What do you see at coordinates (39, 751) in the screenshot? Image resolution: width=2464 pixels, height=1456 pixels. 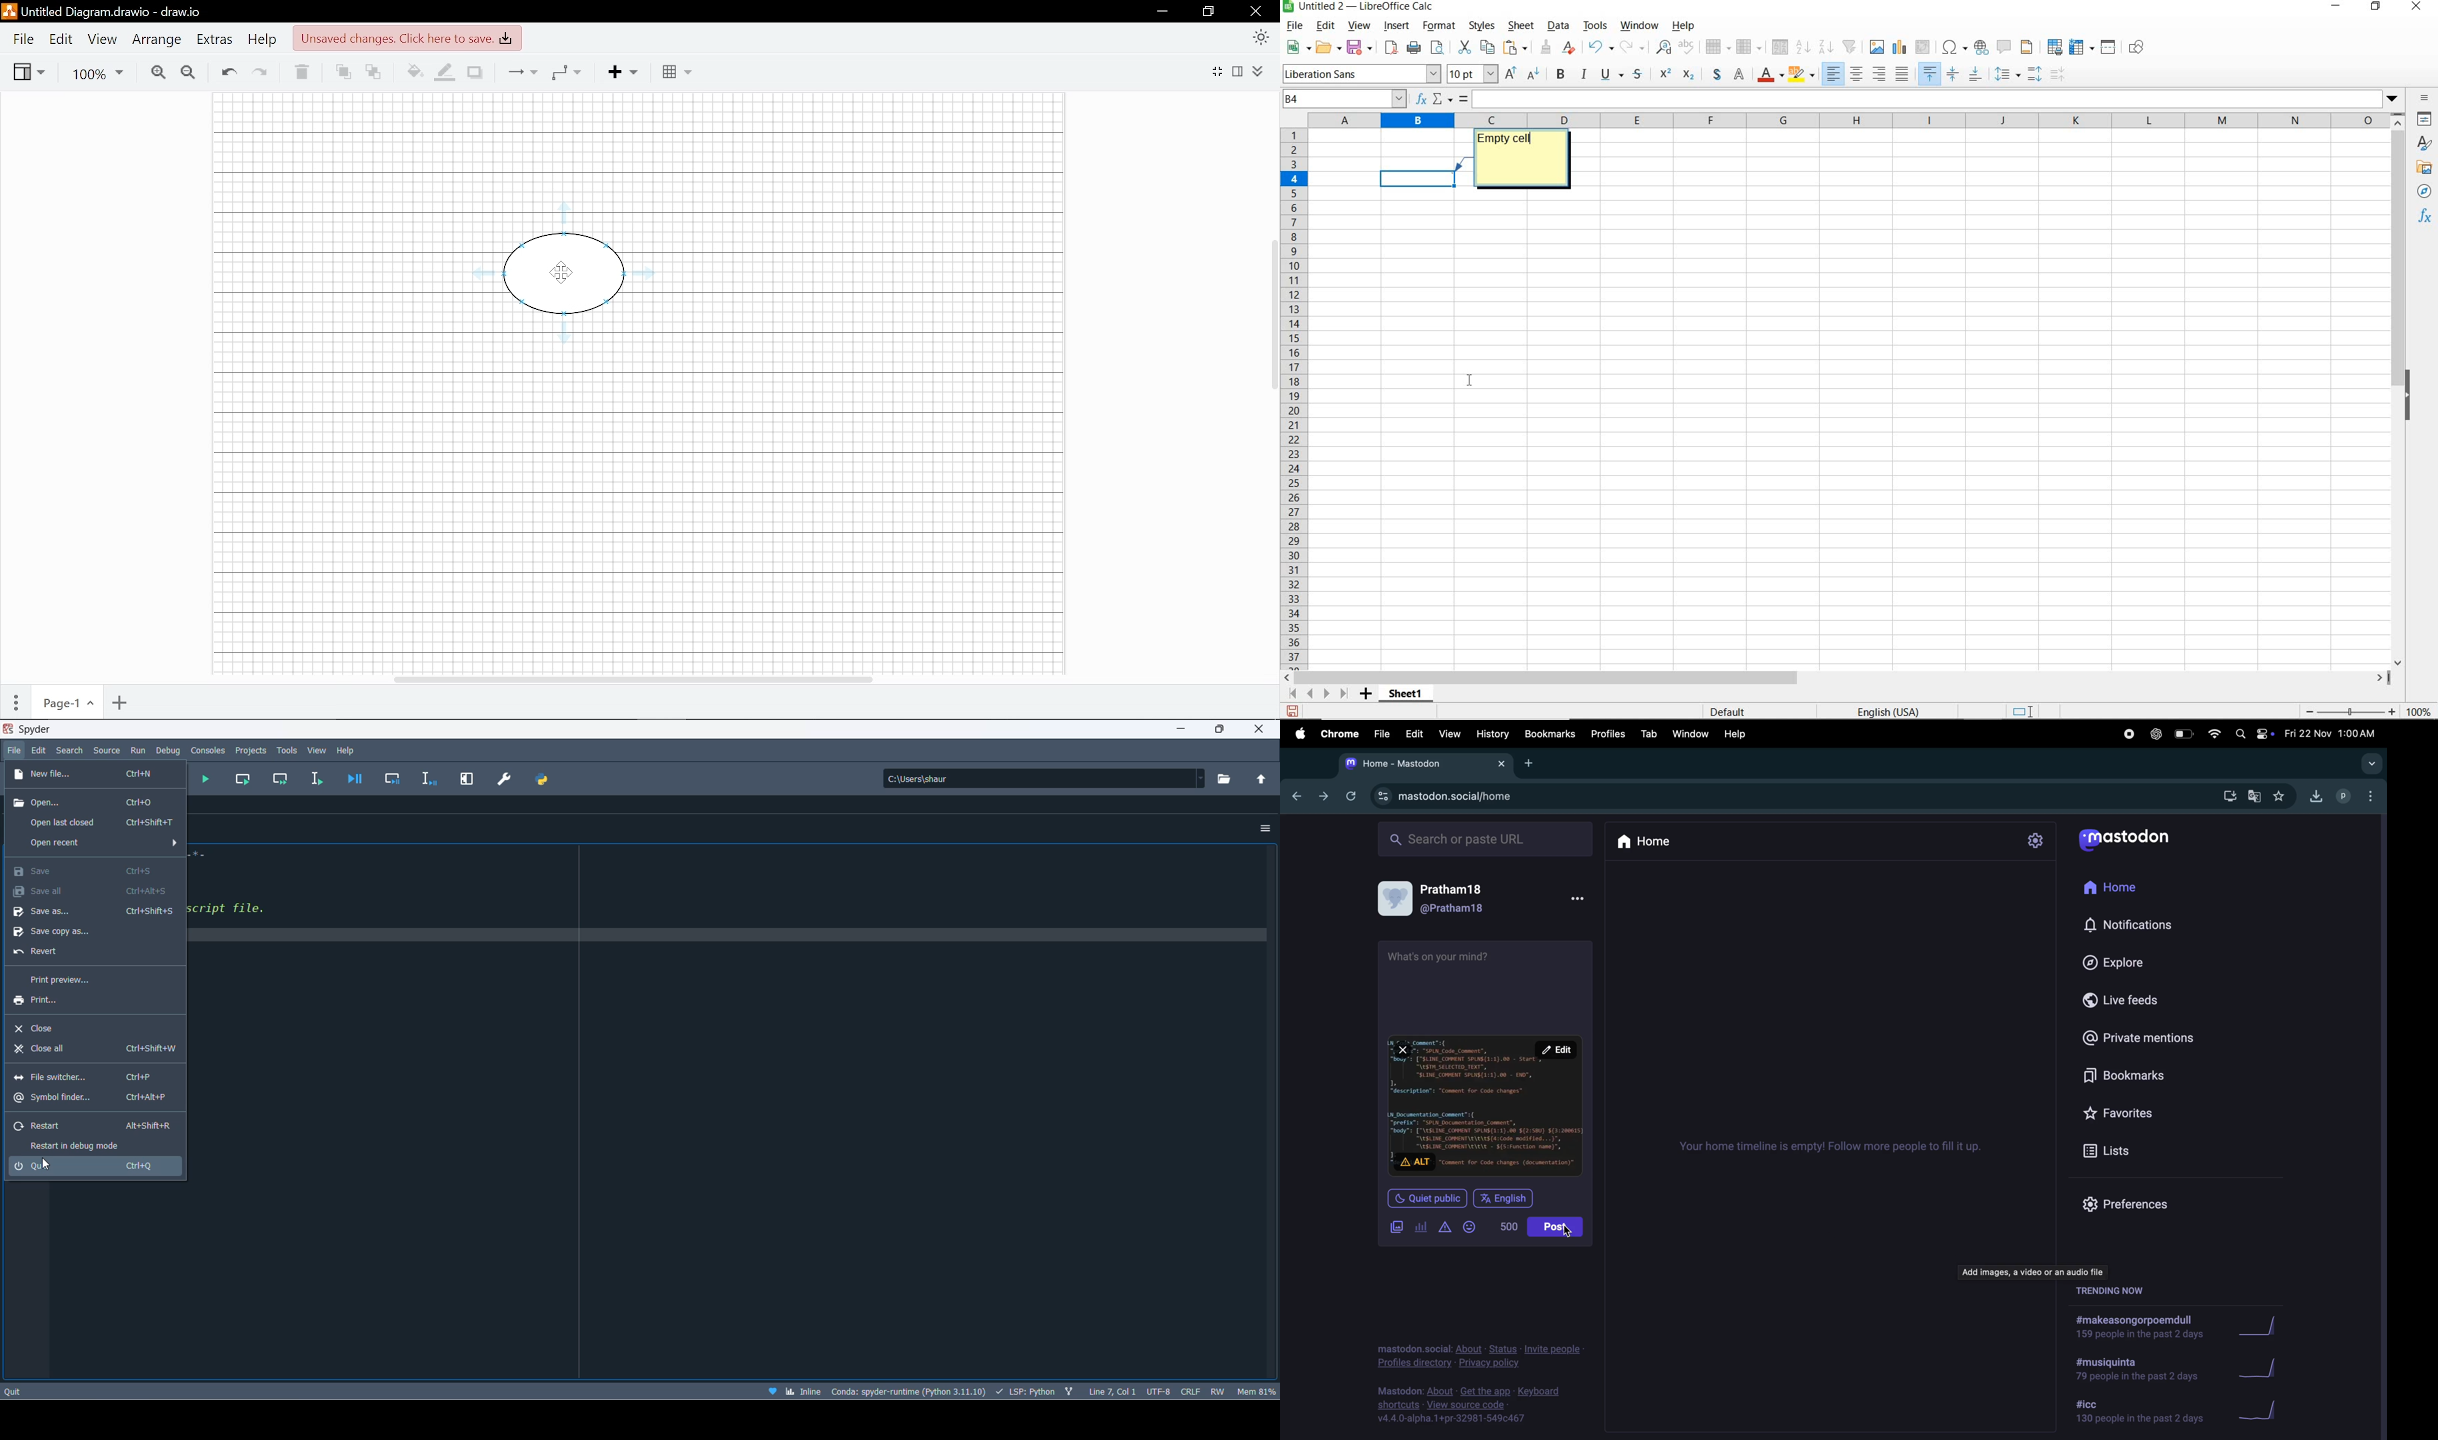 I see `edit` at bounding box center [39, 751].